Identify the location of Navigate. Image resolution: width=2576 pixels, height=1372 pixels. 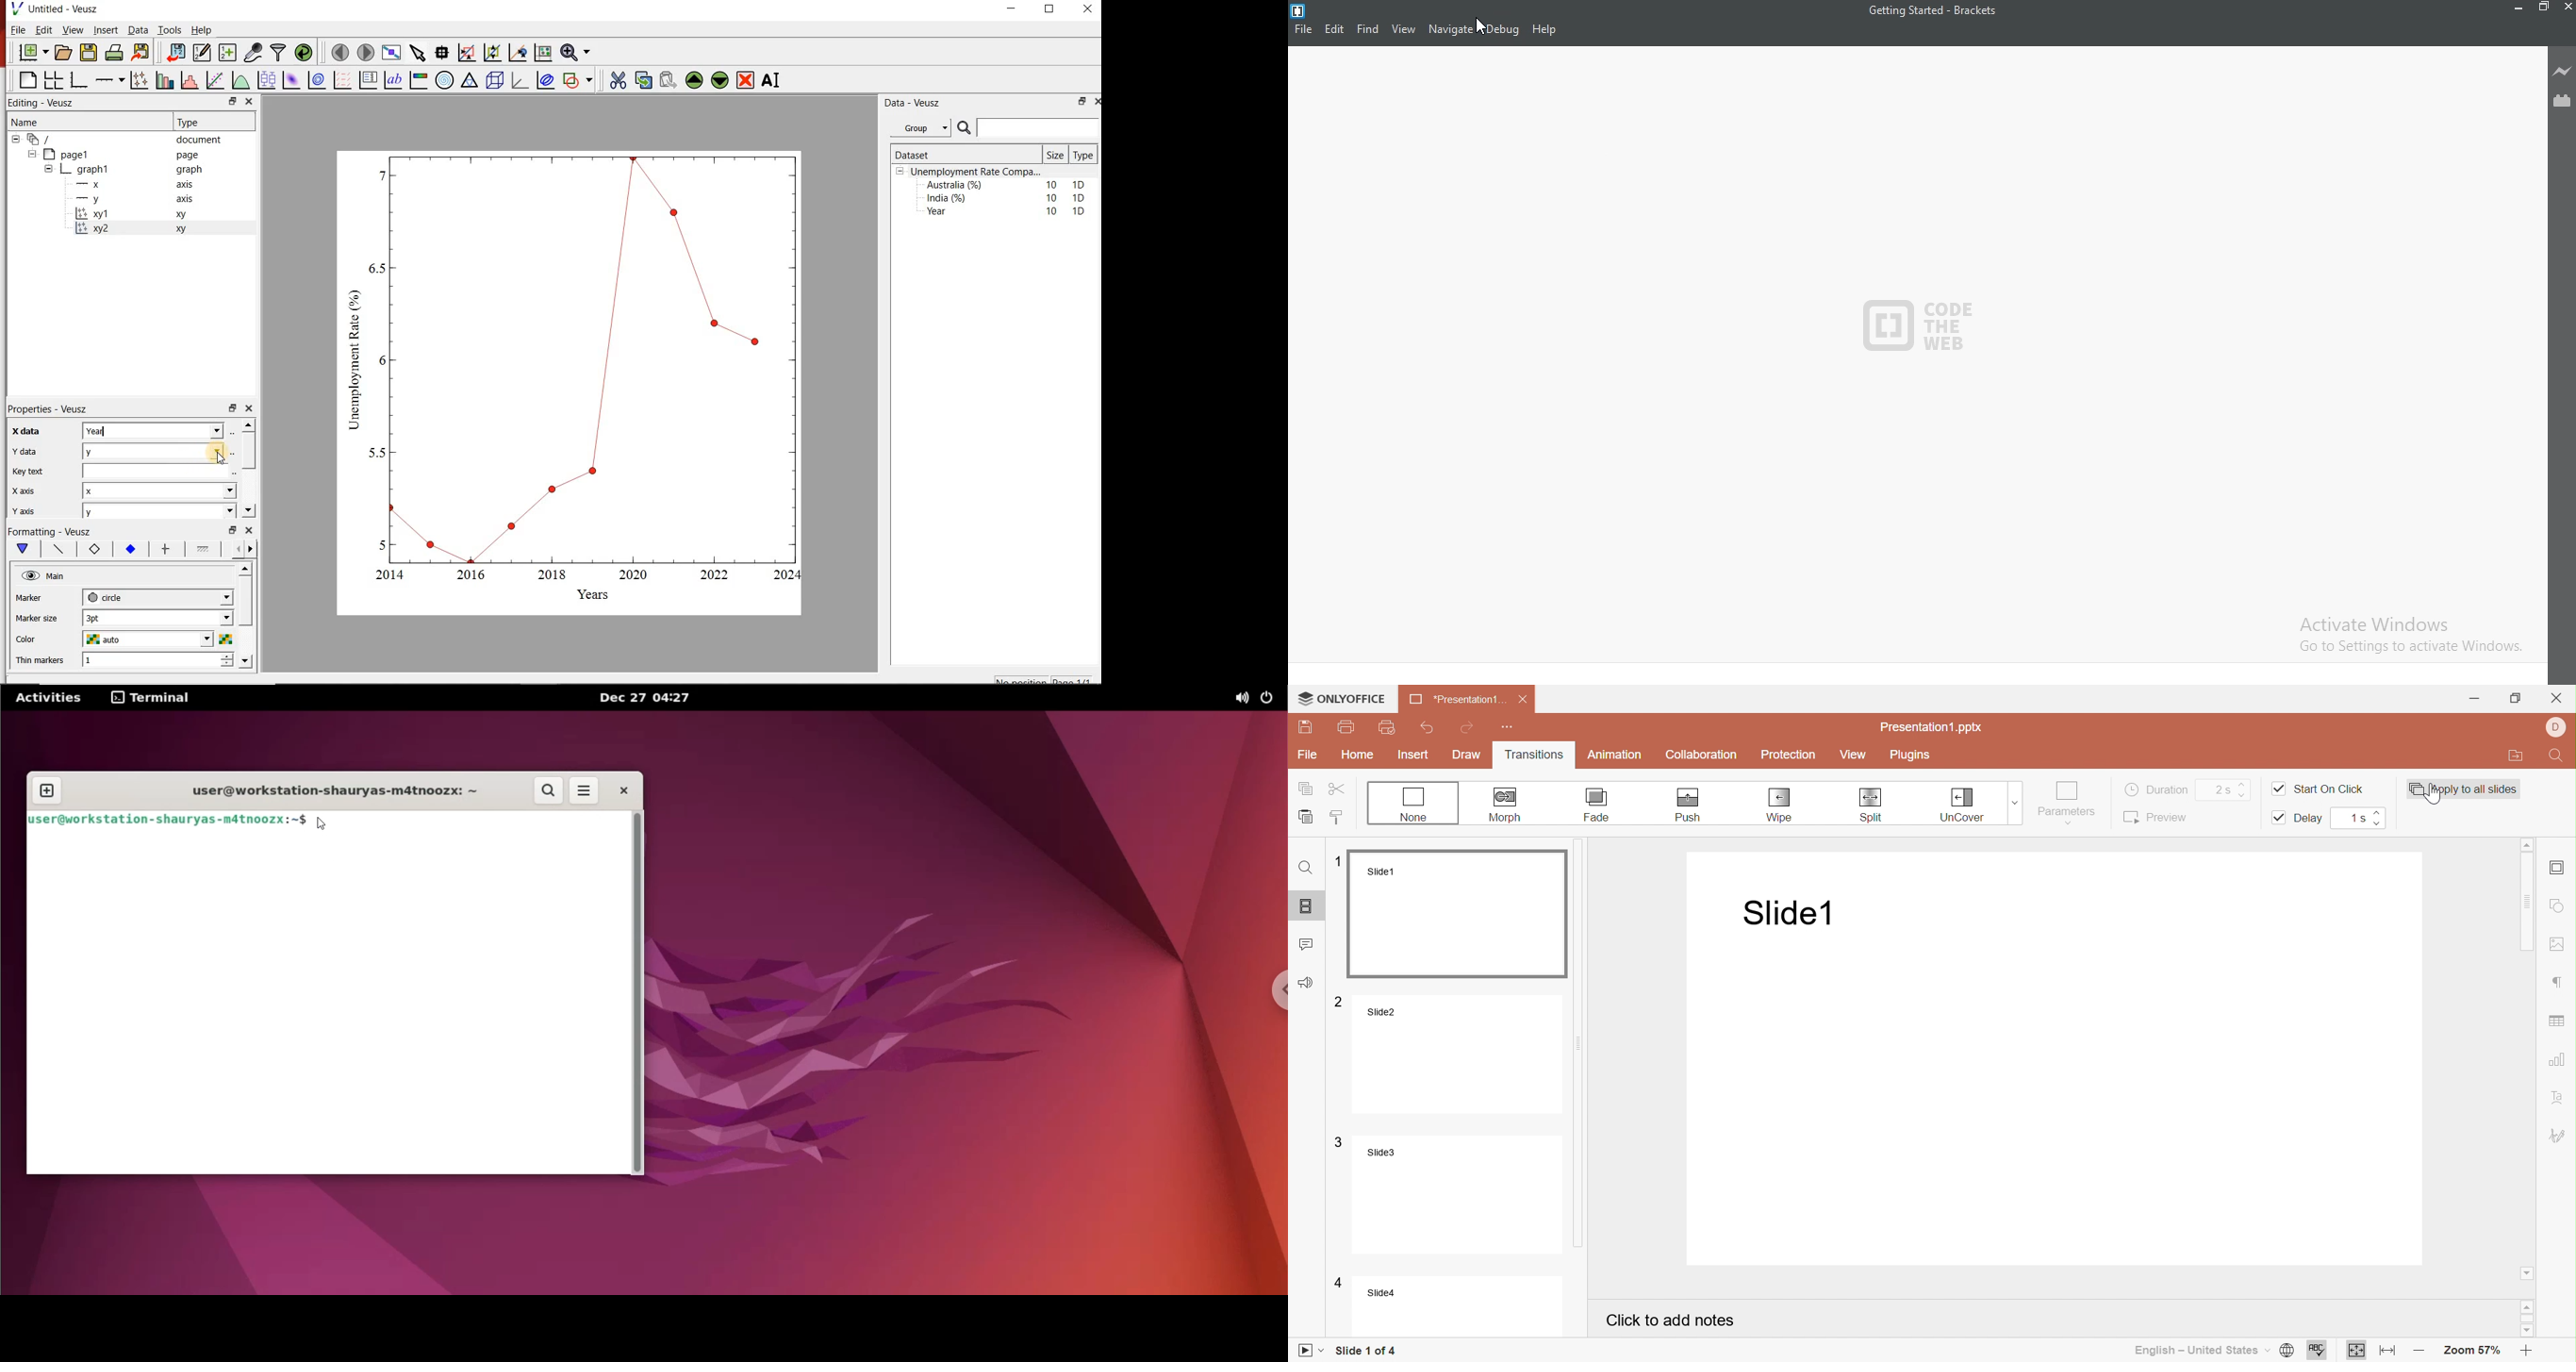
(1451, 30).